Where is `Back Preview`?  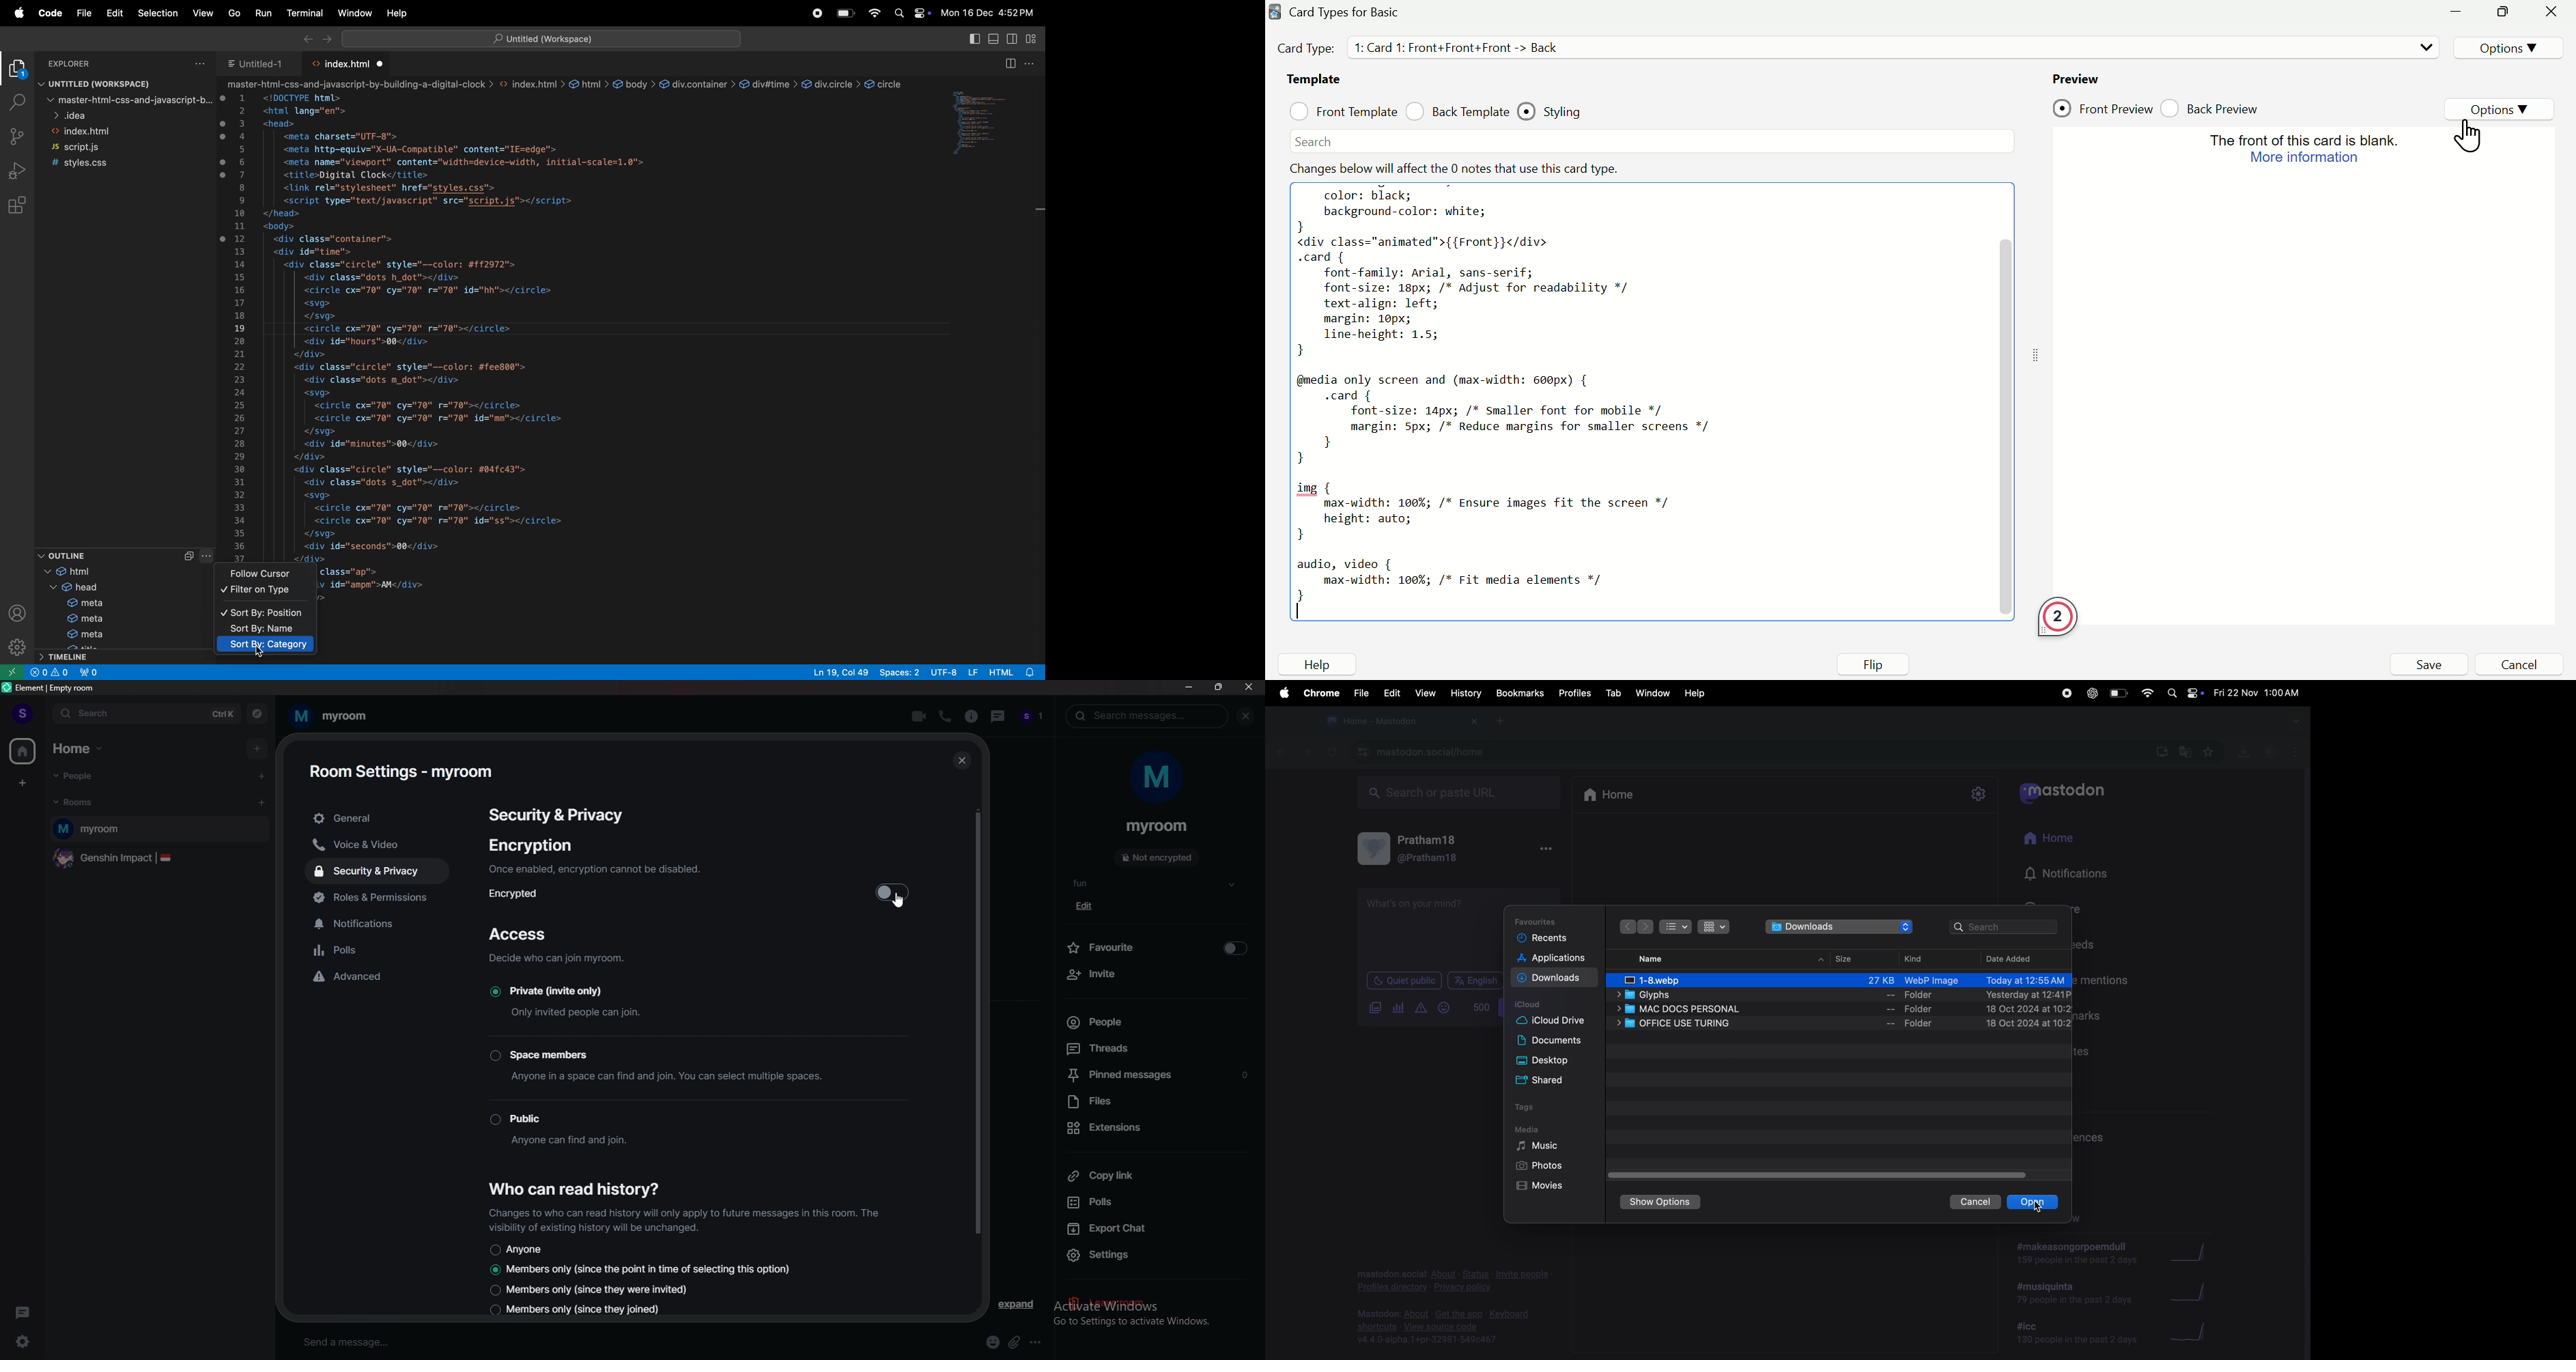 Back Preview is located at coordinates (2216, 106).